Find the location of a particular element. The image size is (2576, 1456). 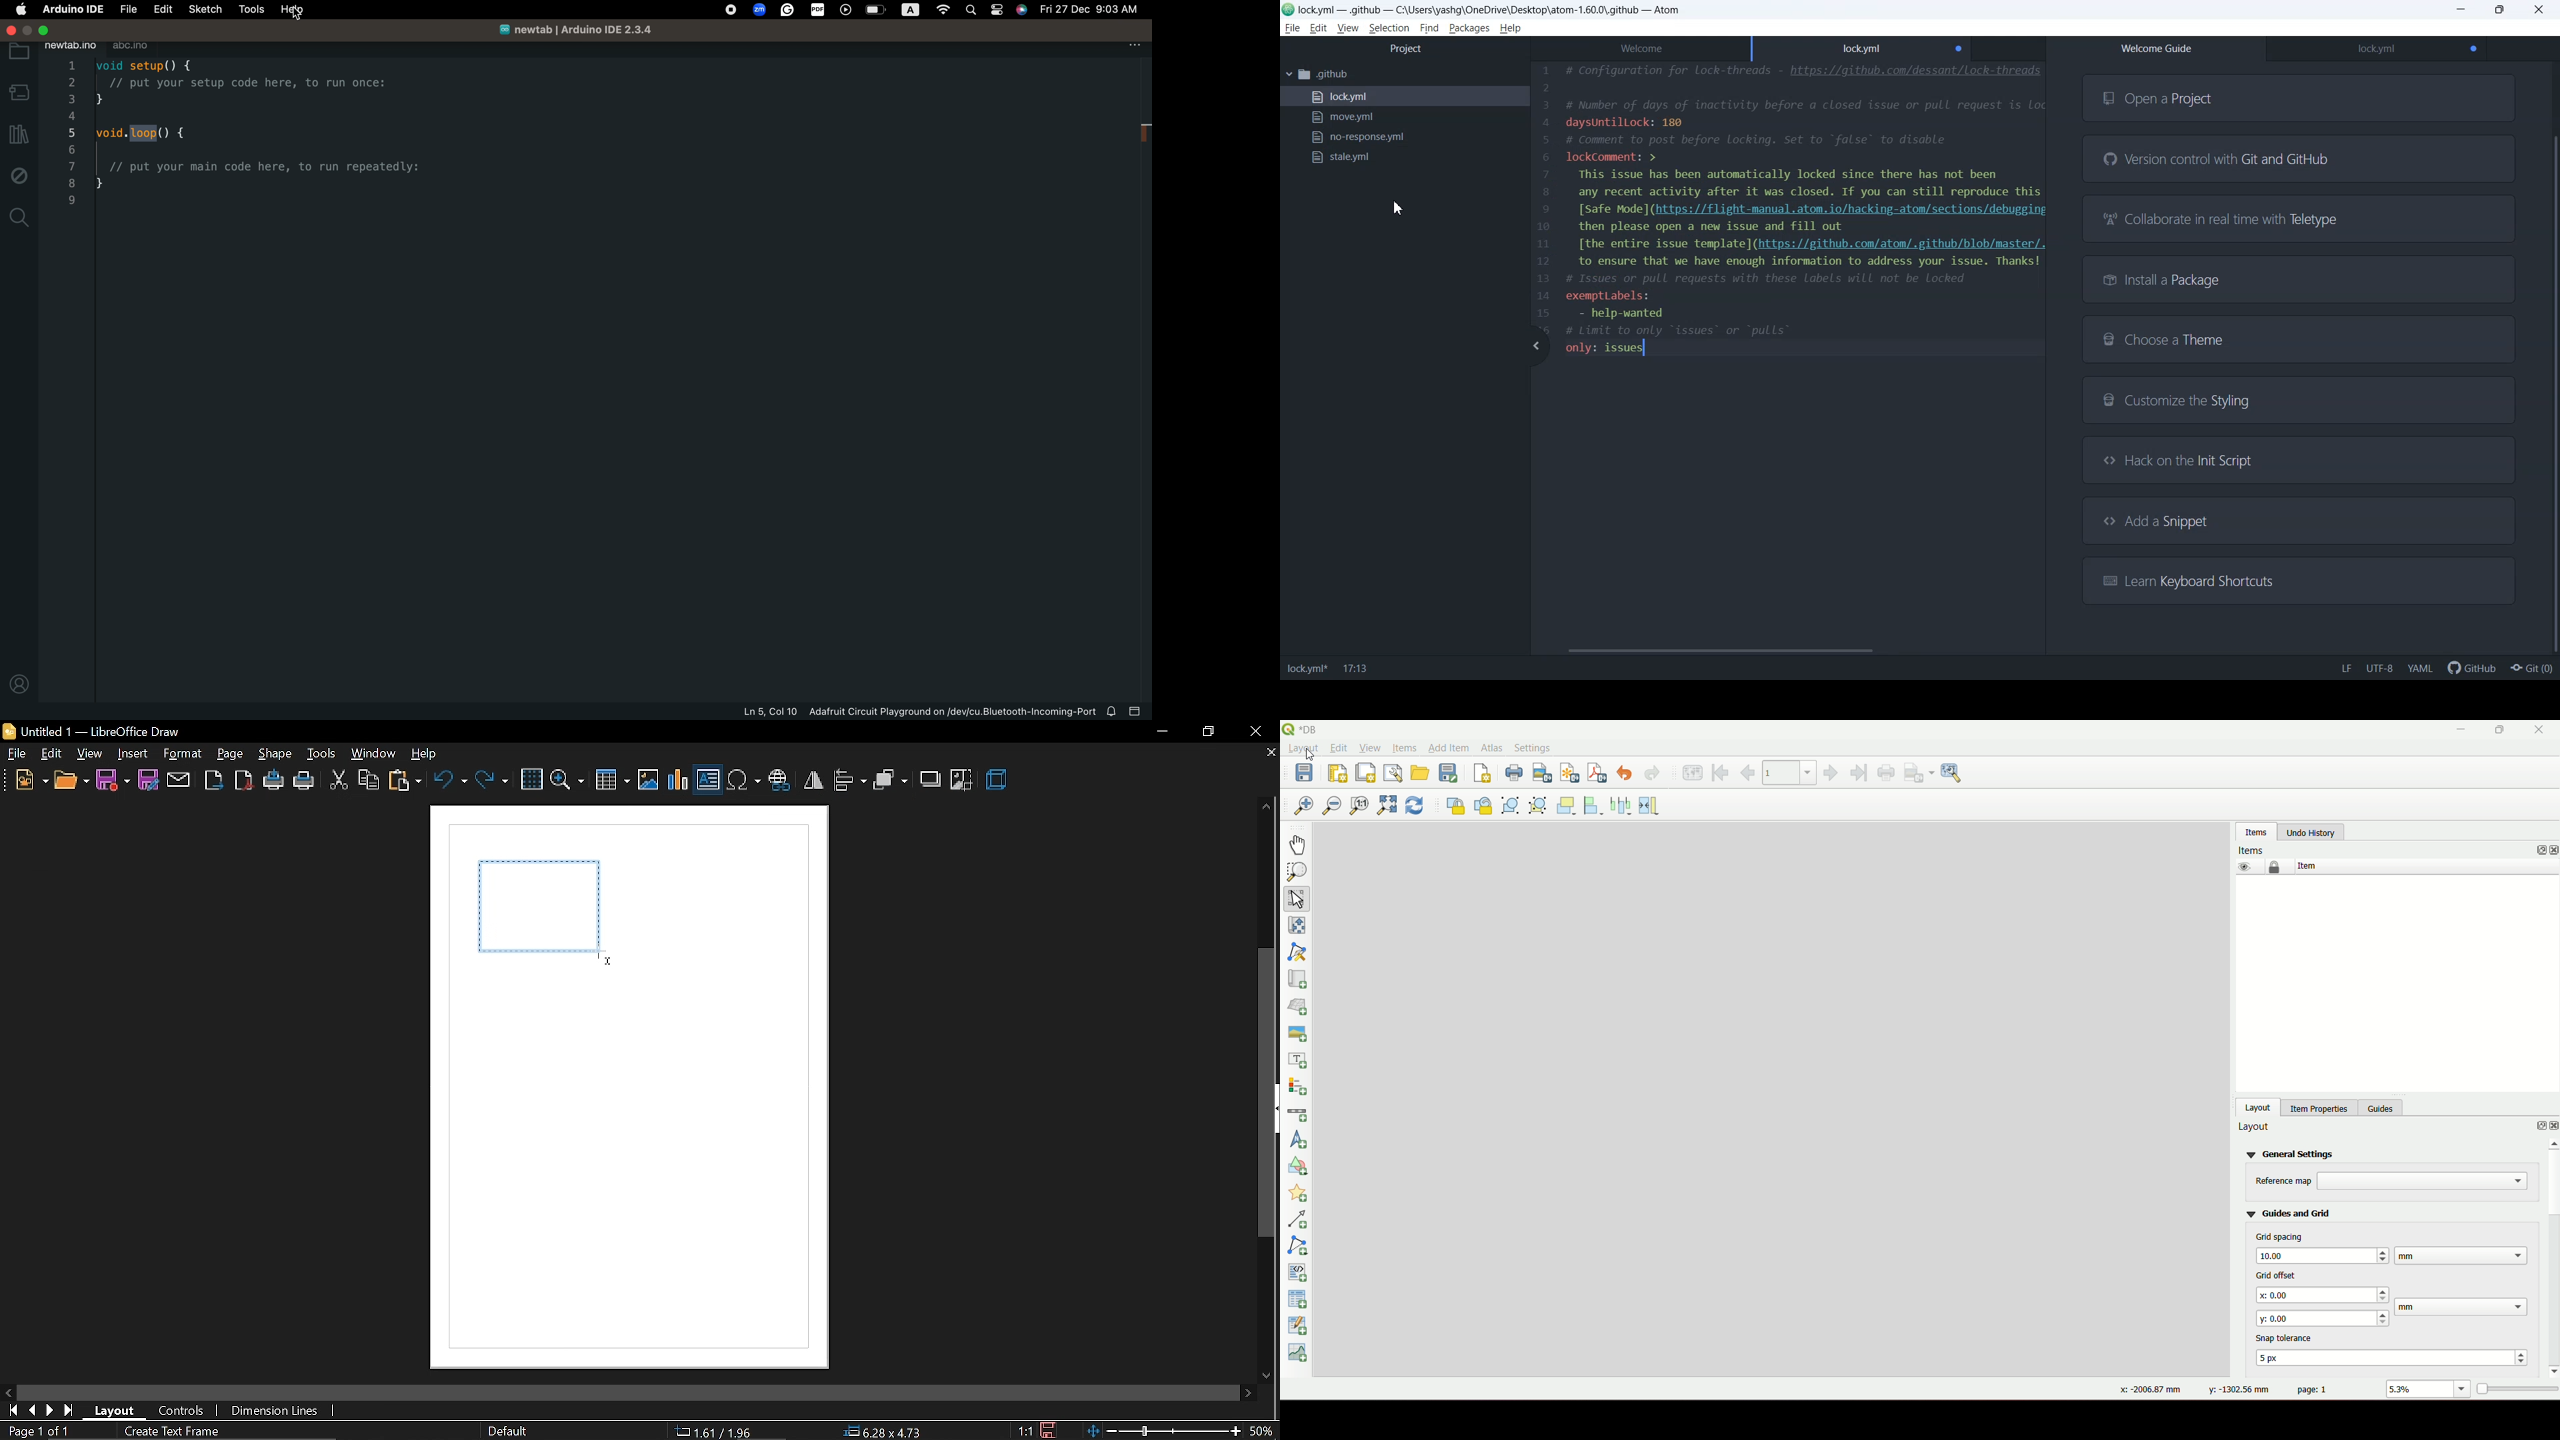

close is located at coordinates (2539, 730).